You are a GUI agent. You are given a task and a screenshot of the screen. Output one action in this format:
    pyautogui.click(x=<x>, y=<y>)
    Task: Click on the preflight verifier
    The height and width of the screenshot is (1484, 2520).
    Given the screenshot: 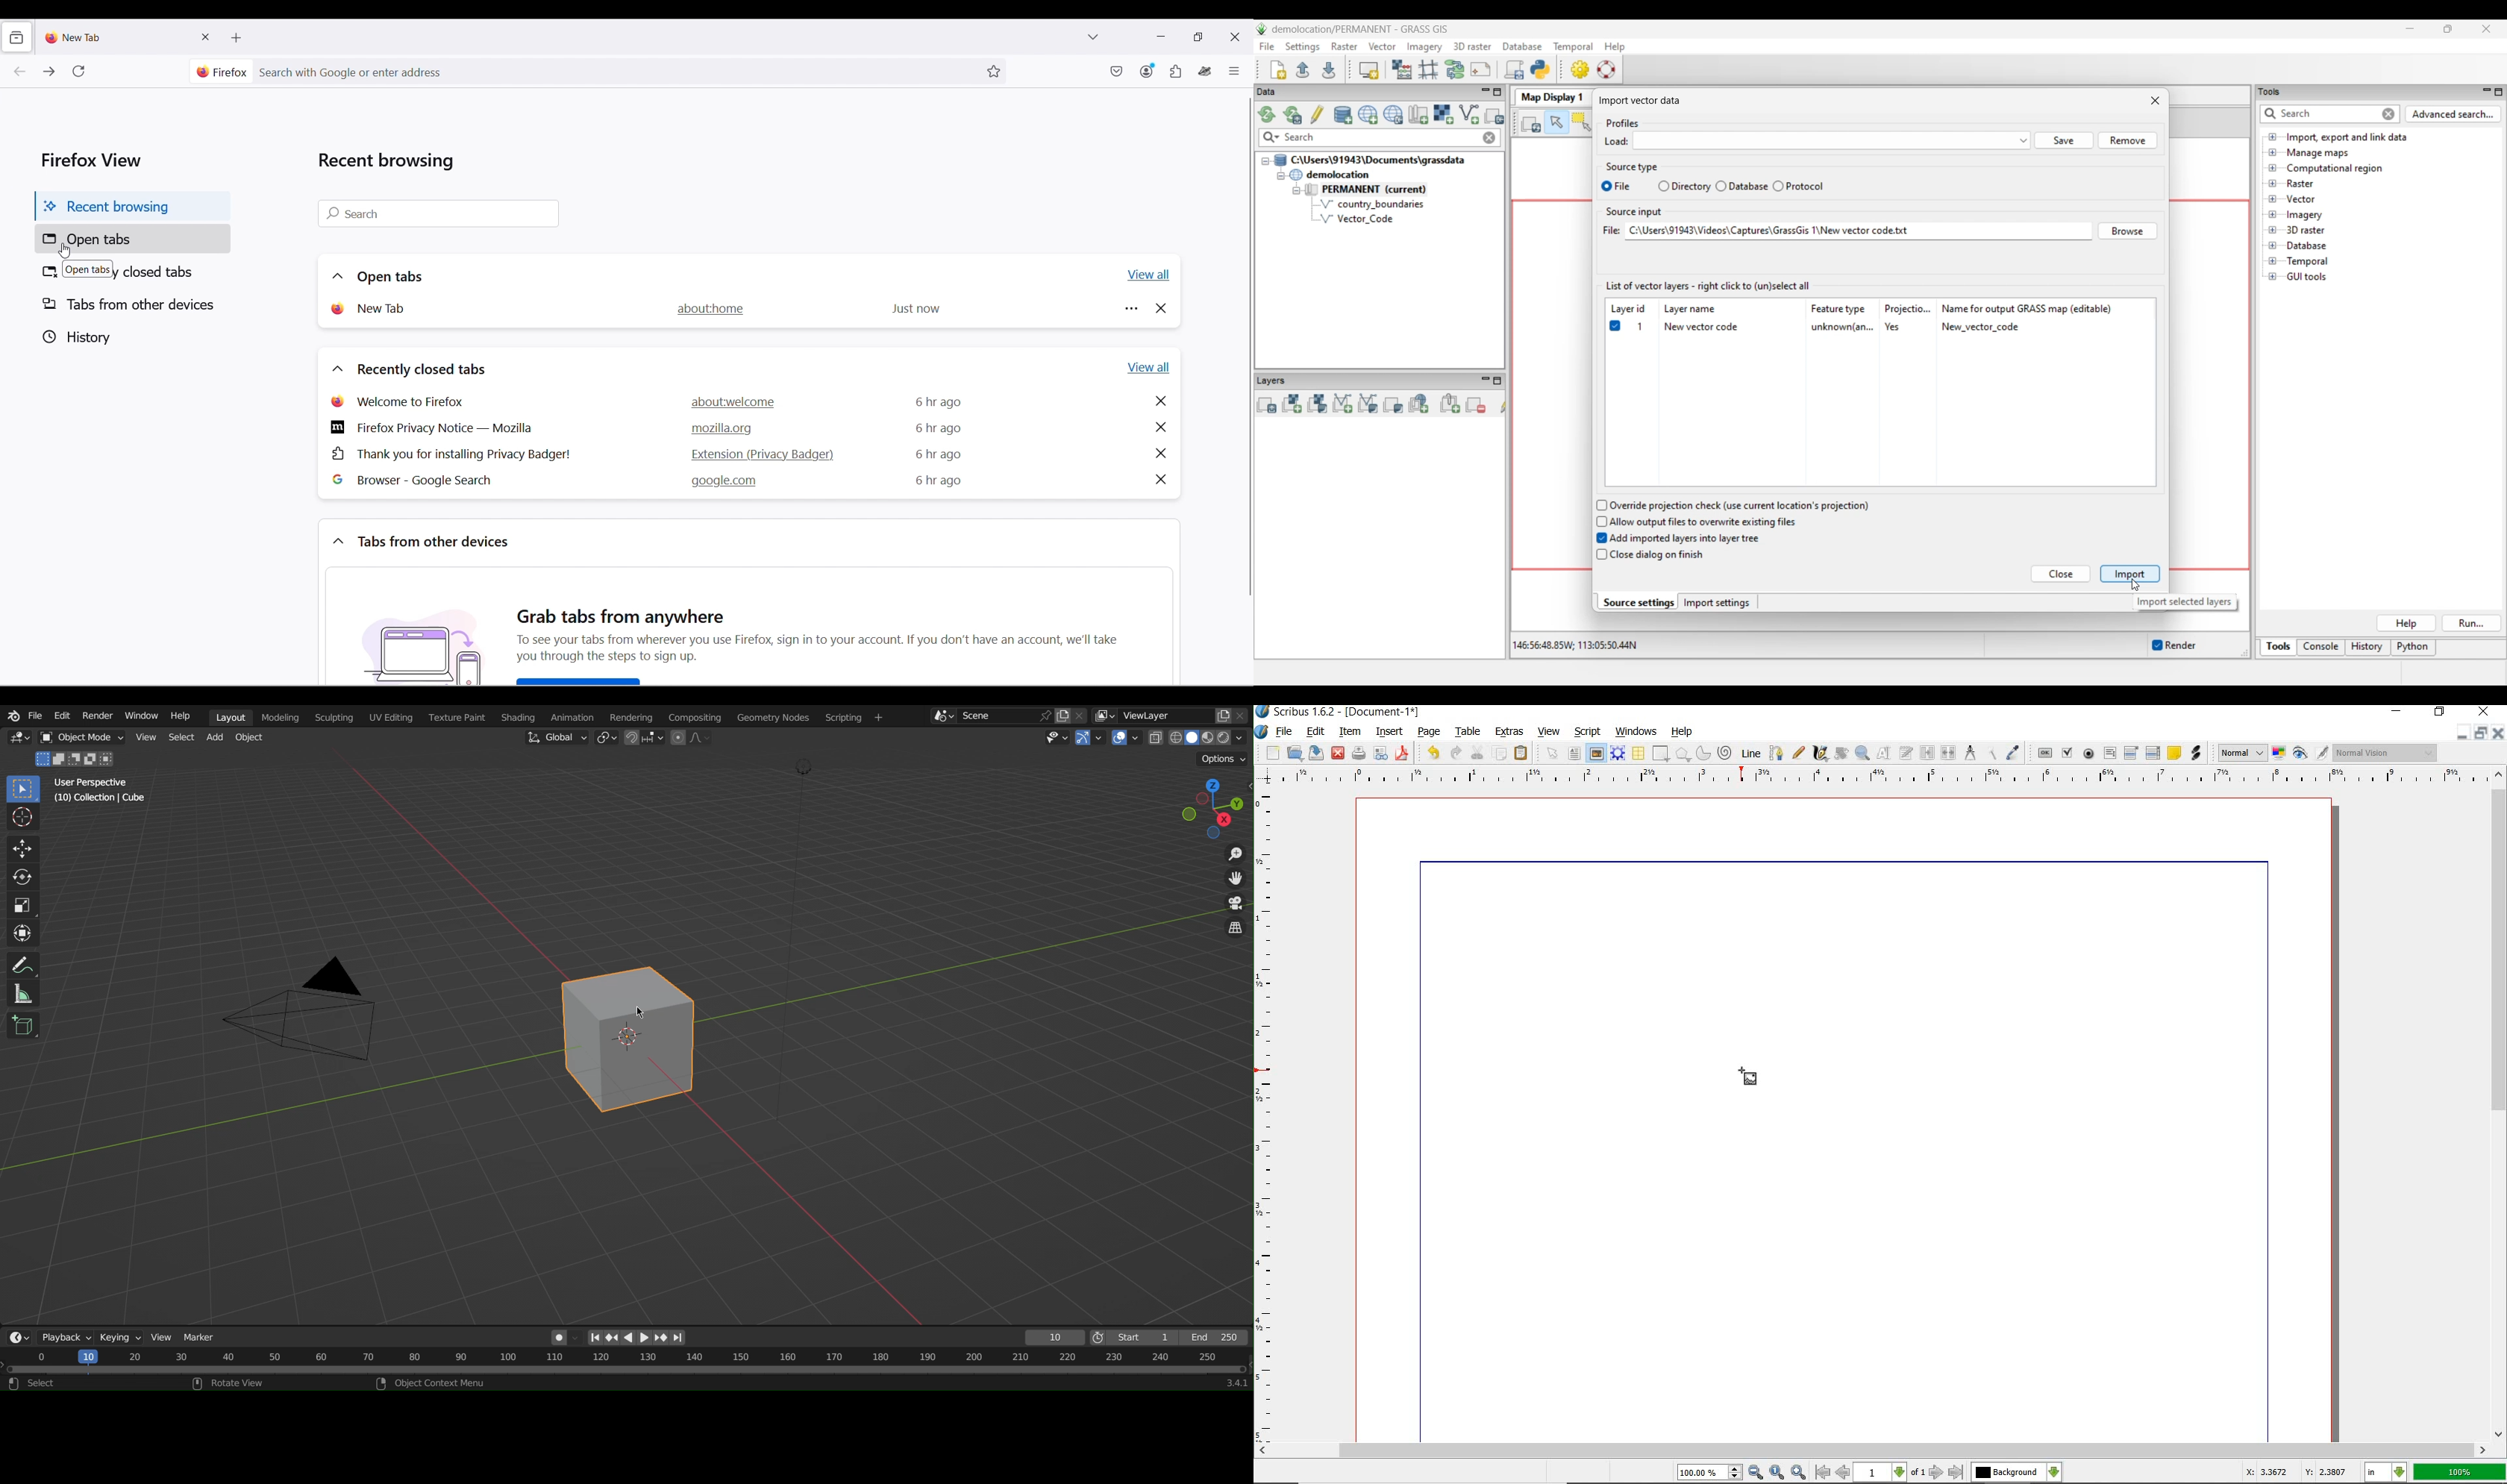 What is the action you would take?
    pyautogui.click(x=1380, y=754)
    